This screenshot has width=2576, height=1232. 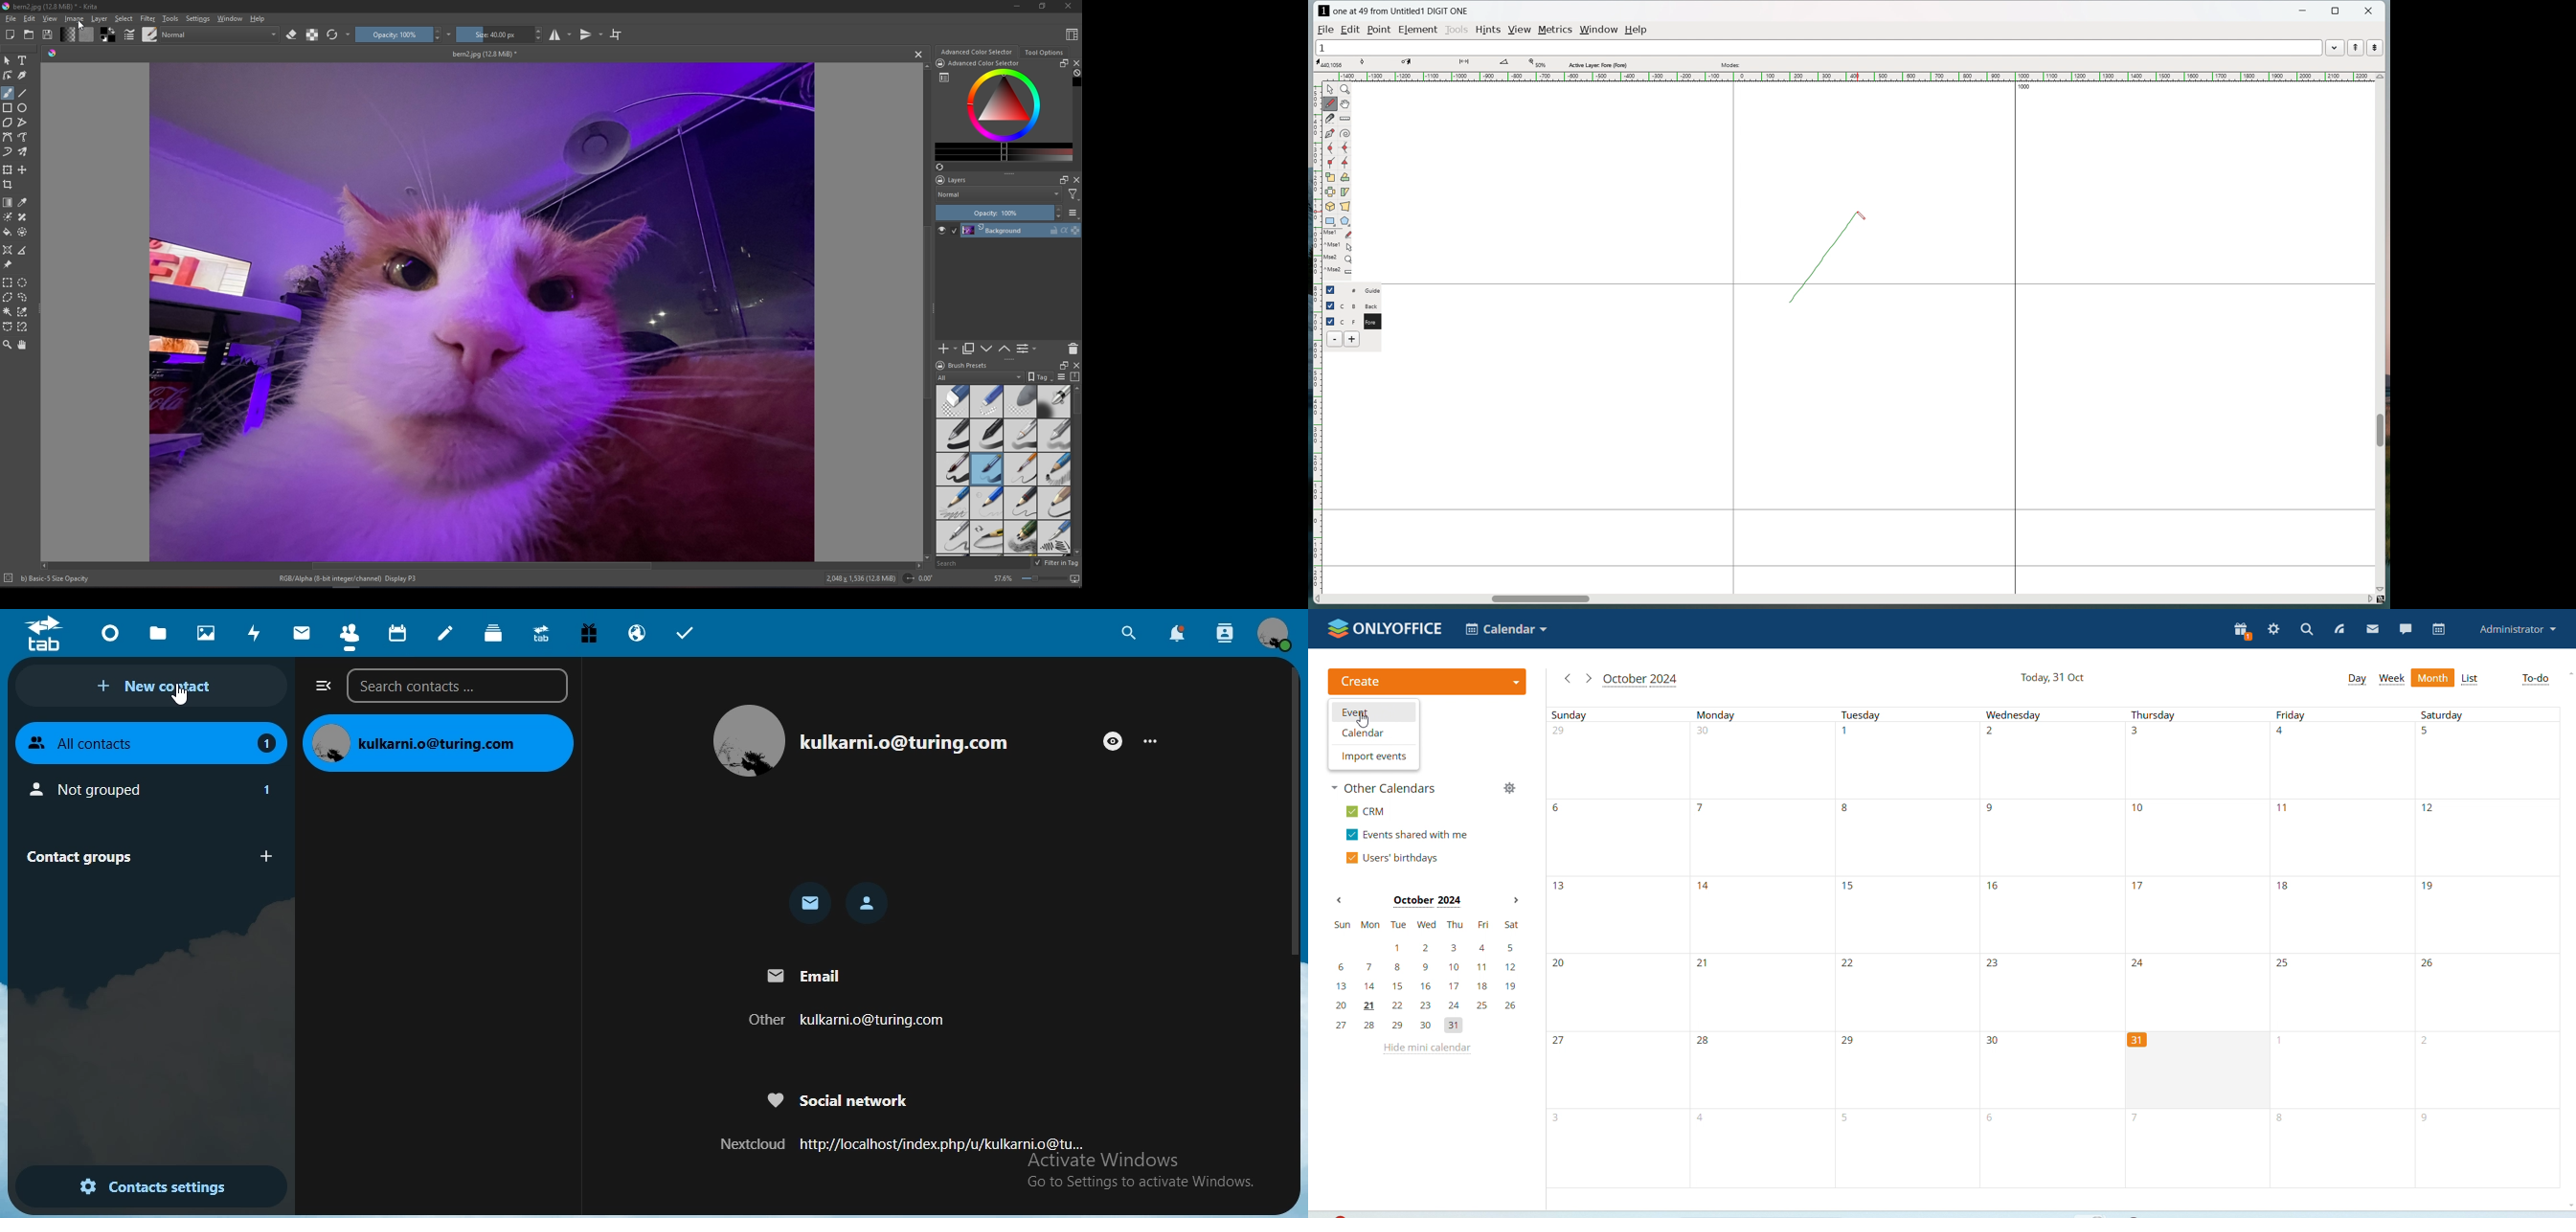 I want to click on View or change layer properties, so click(x=1027, y=348).